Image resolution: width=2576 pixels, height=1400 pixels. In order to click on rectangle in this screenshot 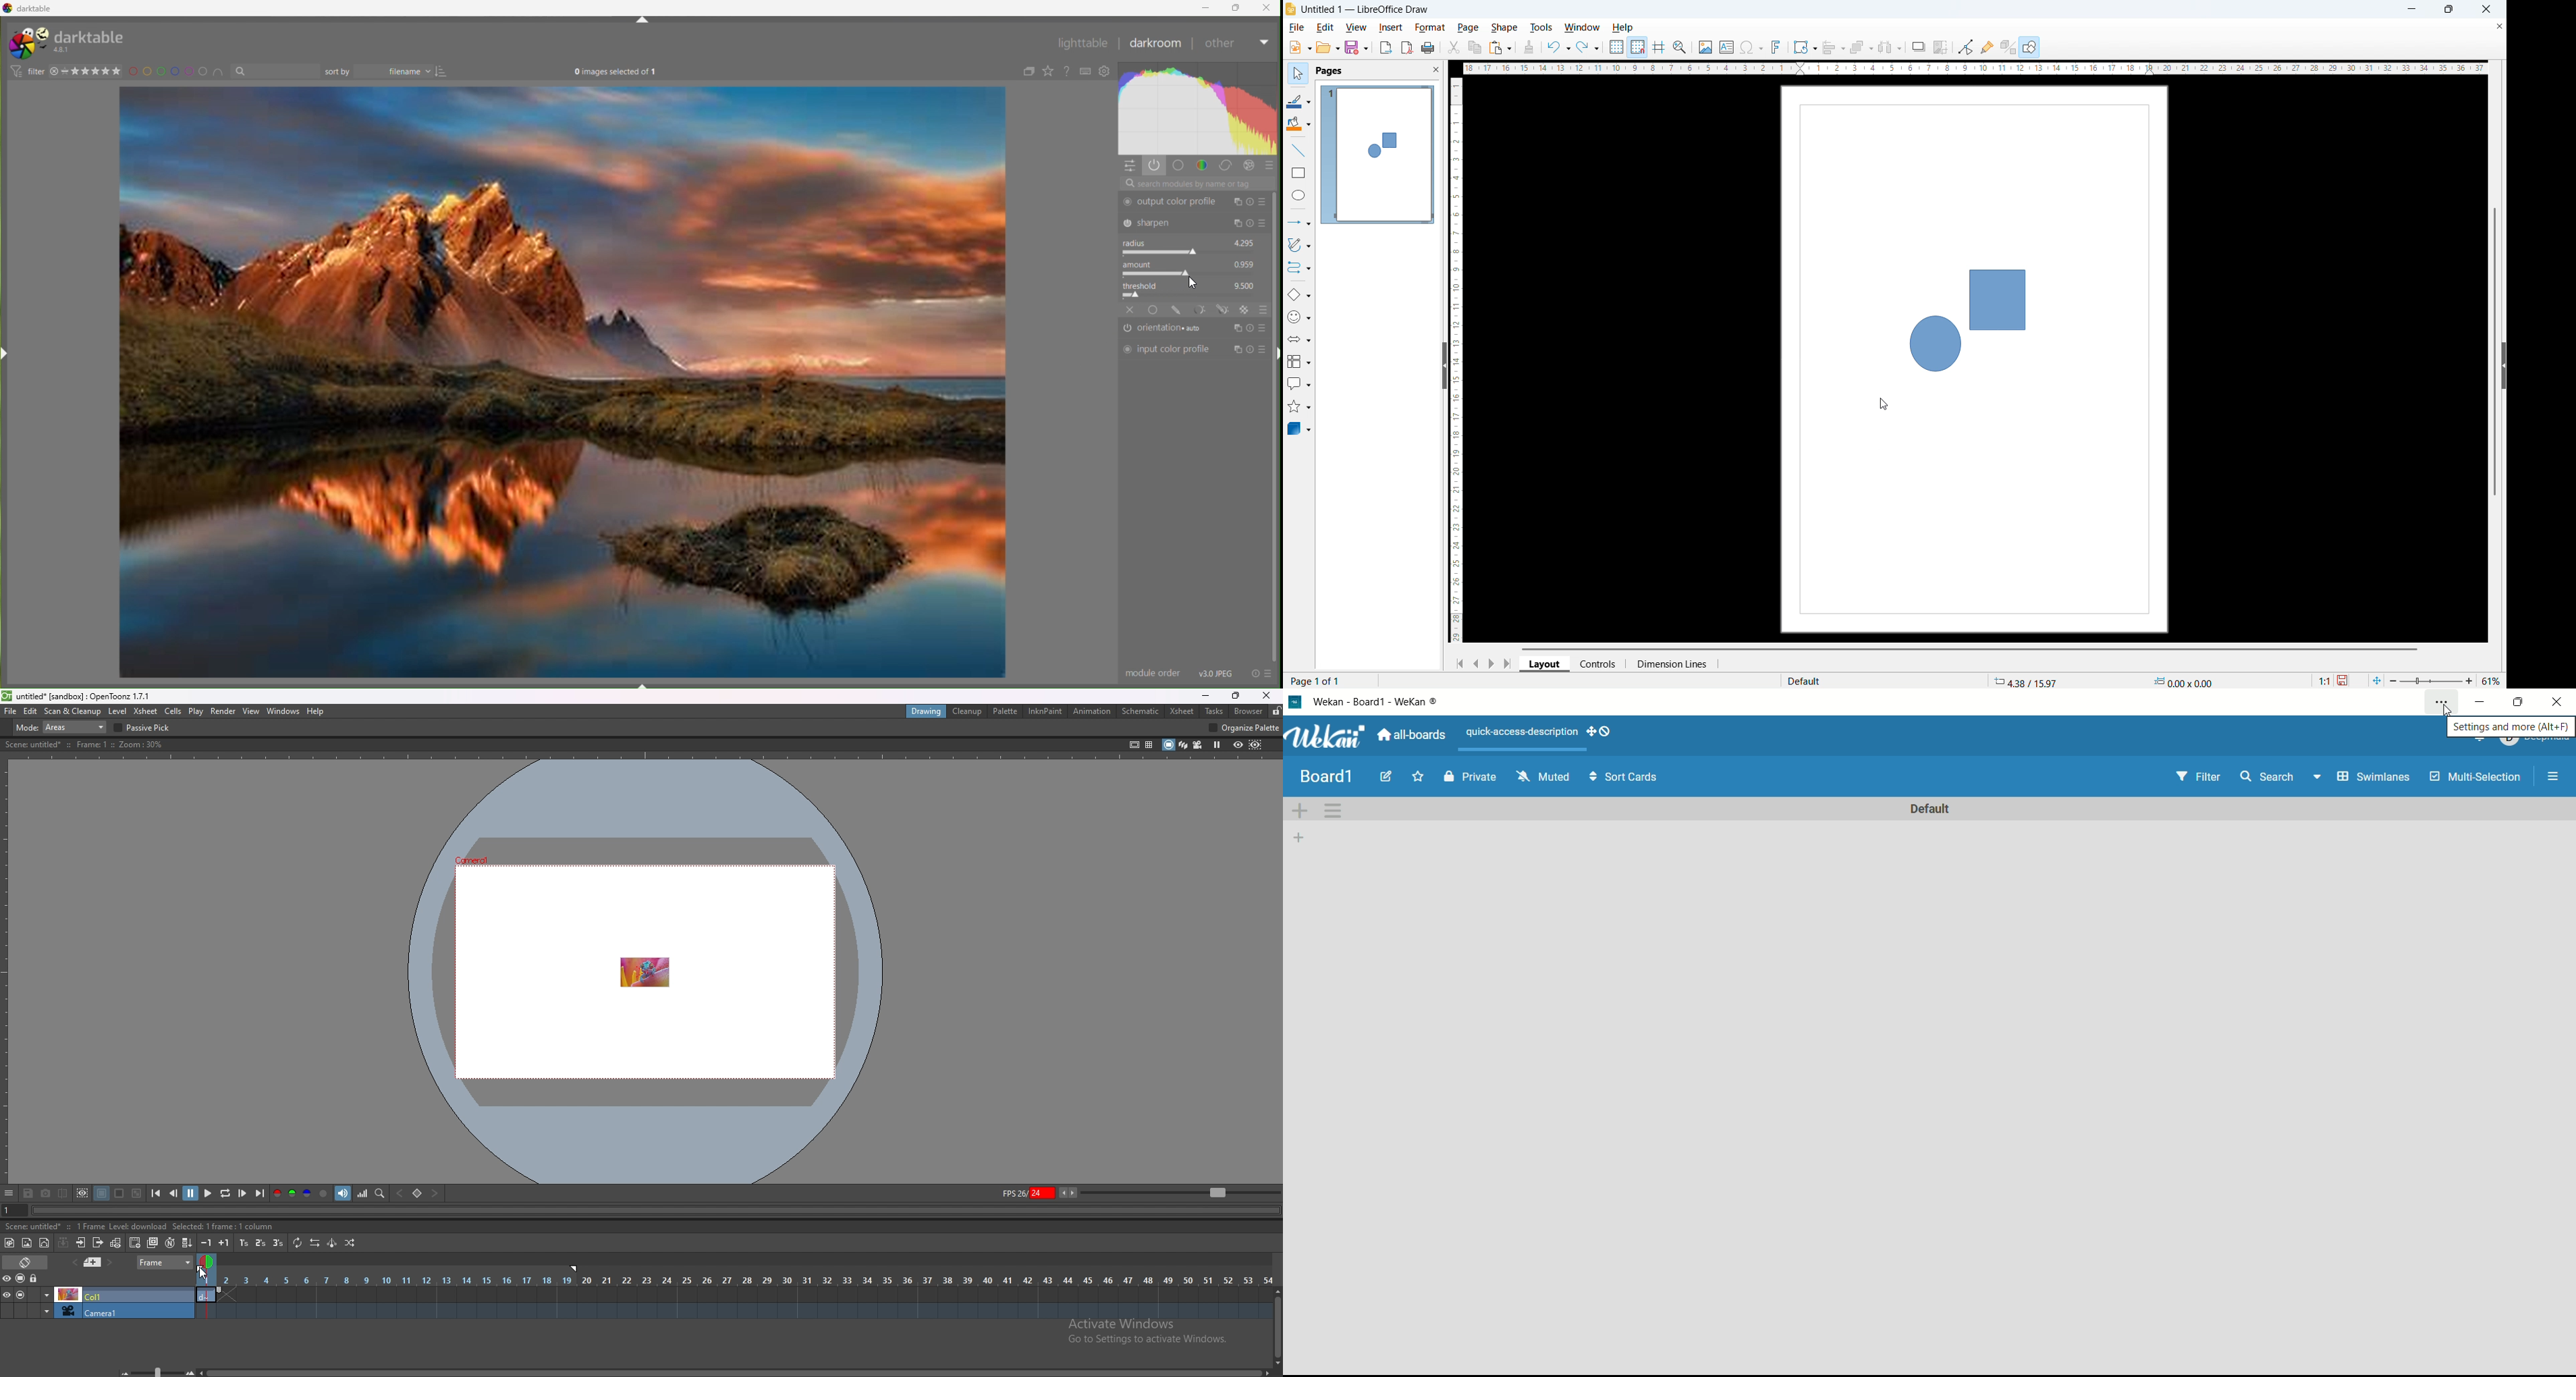, I will do `click(1298, 172)`.